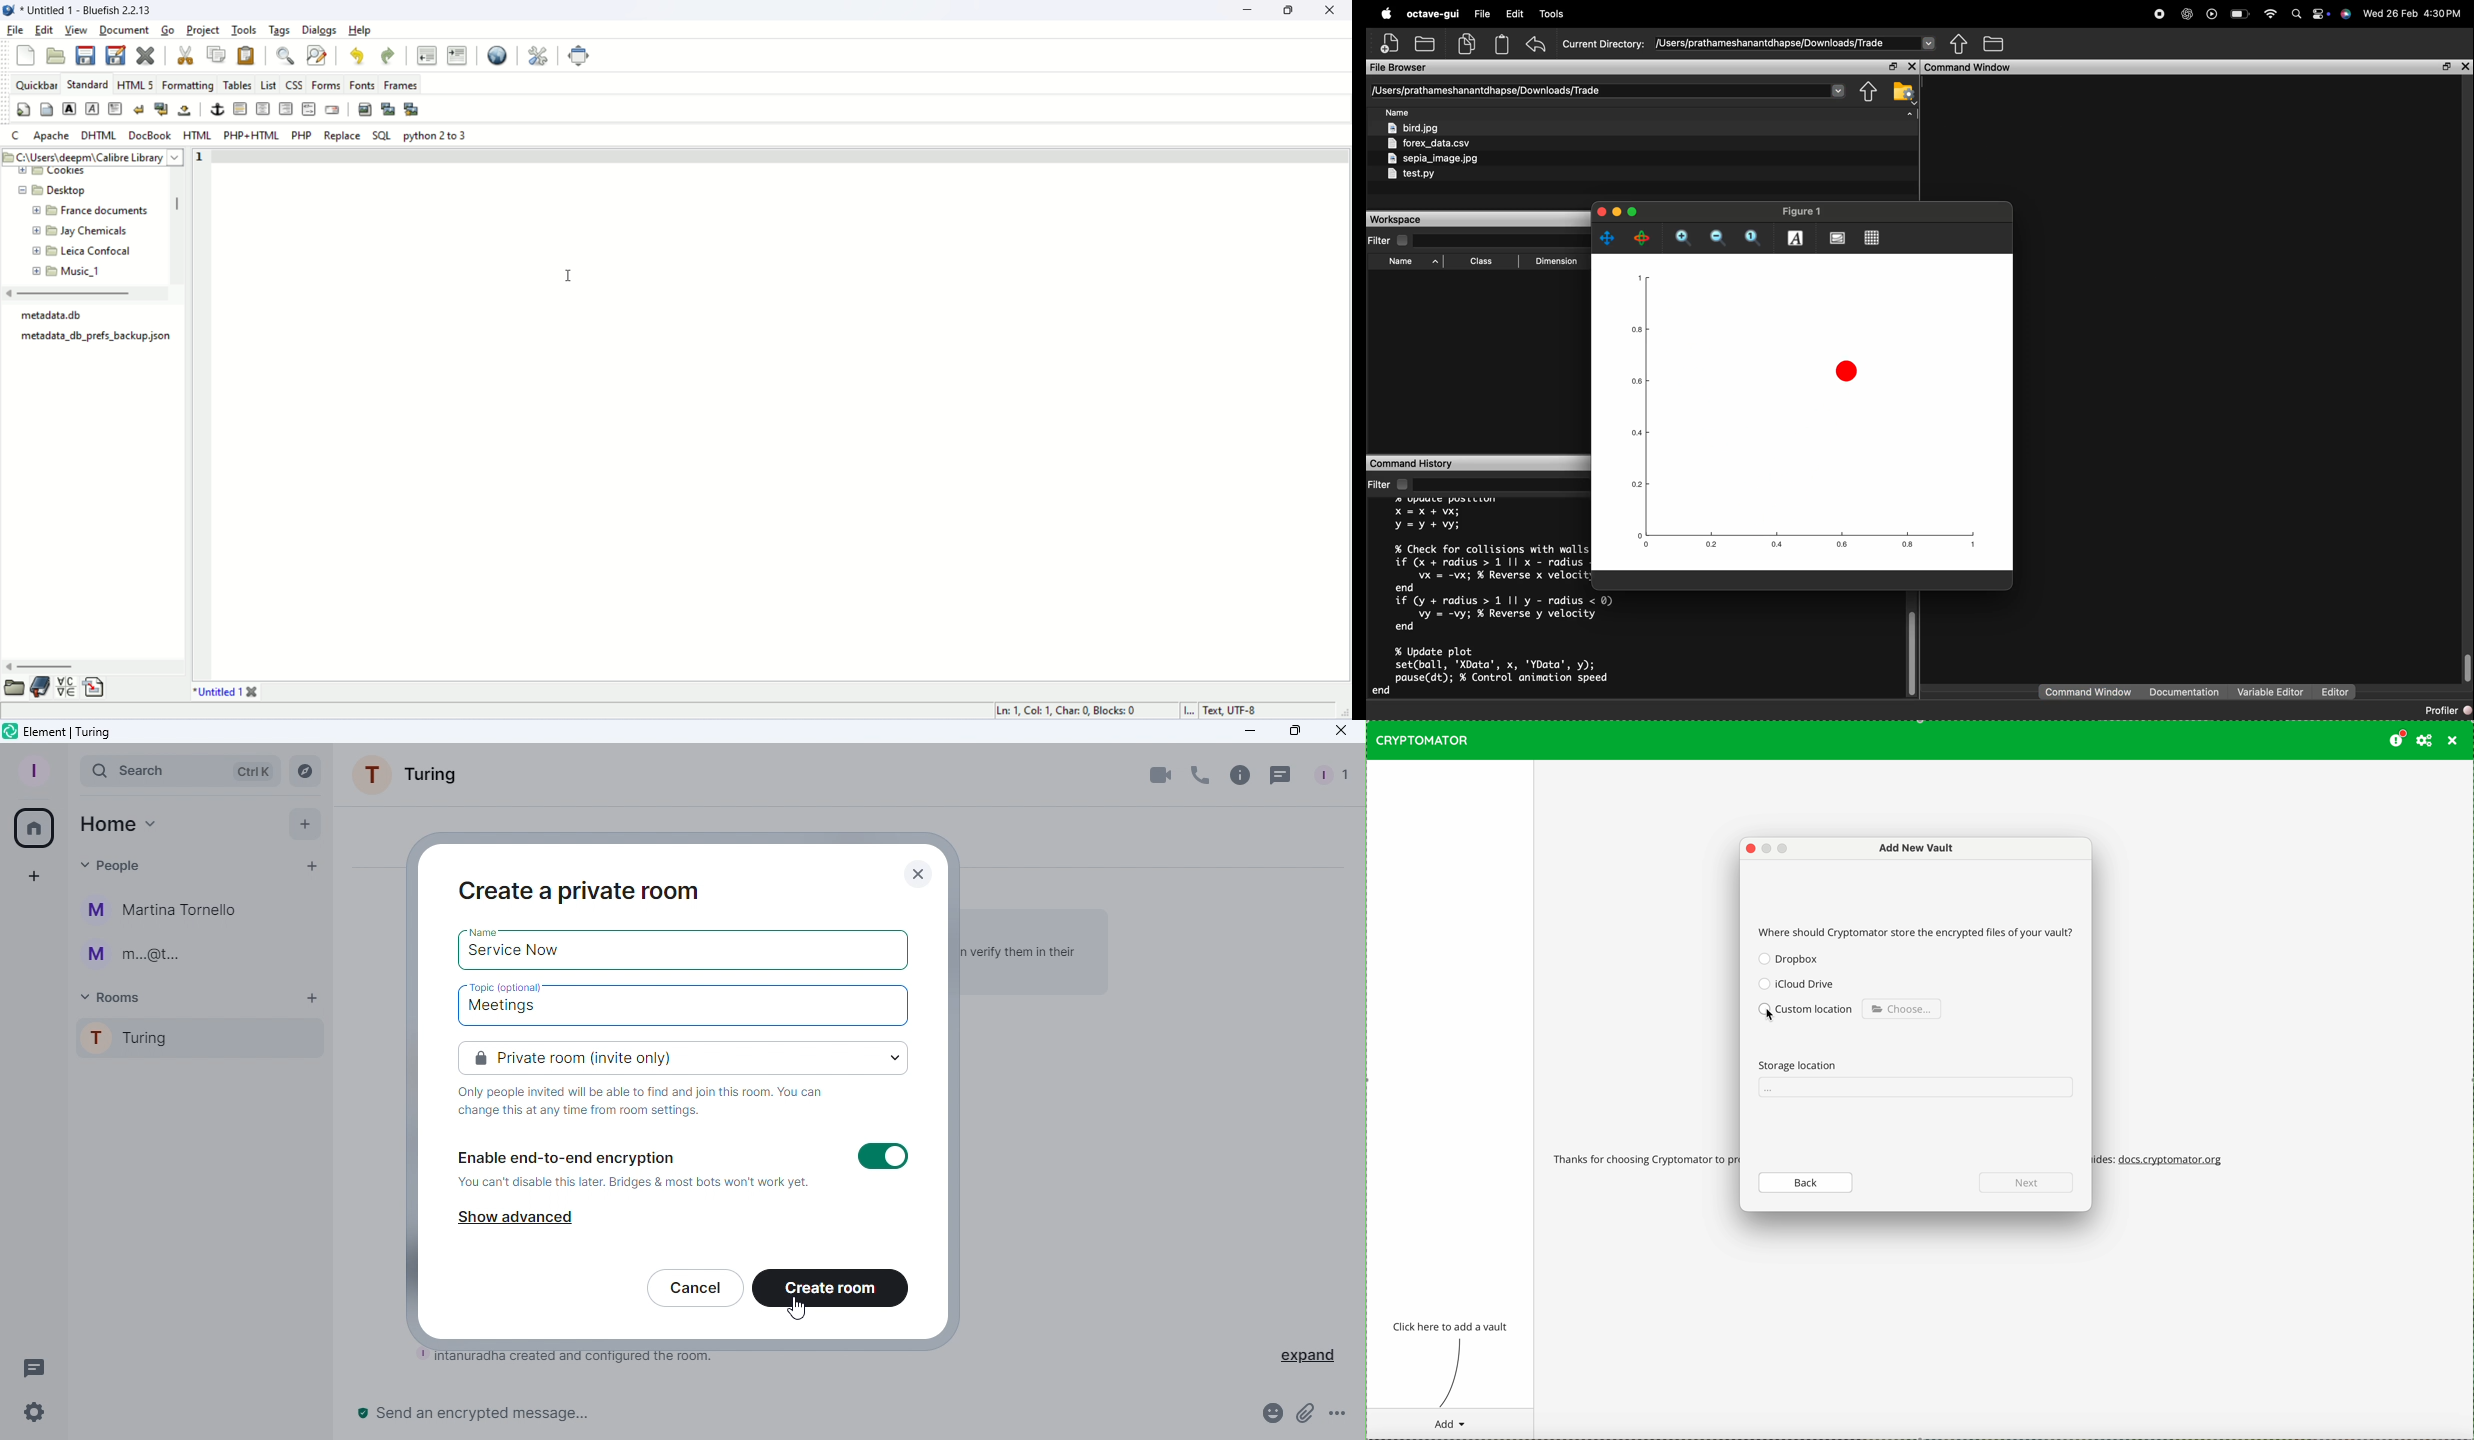 This screenshot has height=1456, width=2492. Describe the element at coordinates (781, 414) in the screenshot. I see `editor` at that location.